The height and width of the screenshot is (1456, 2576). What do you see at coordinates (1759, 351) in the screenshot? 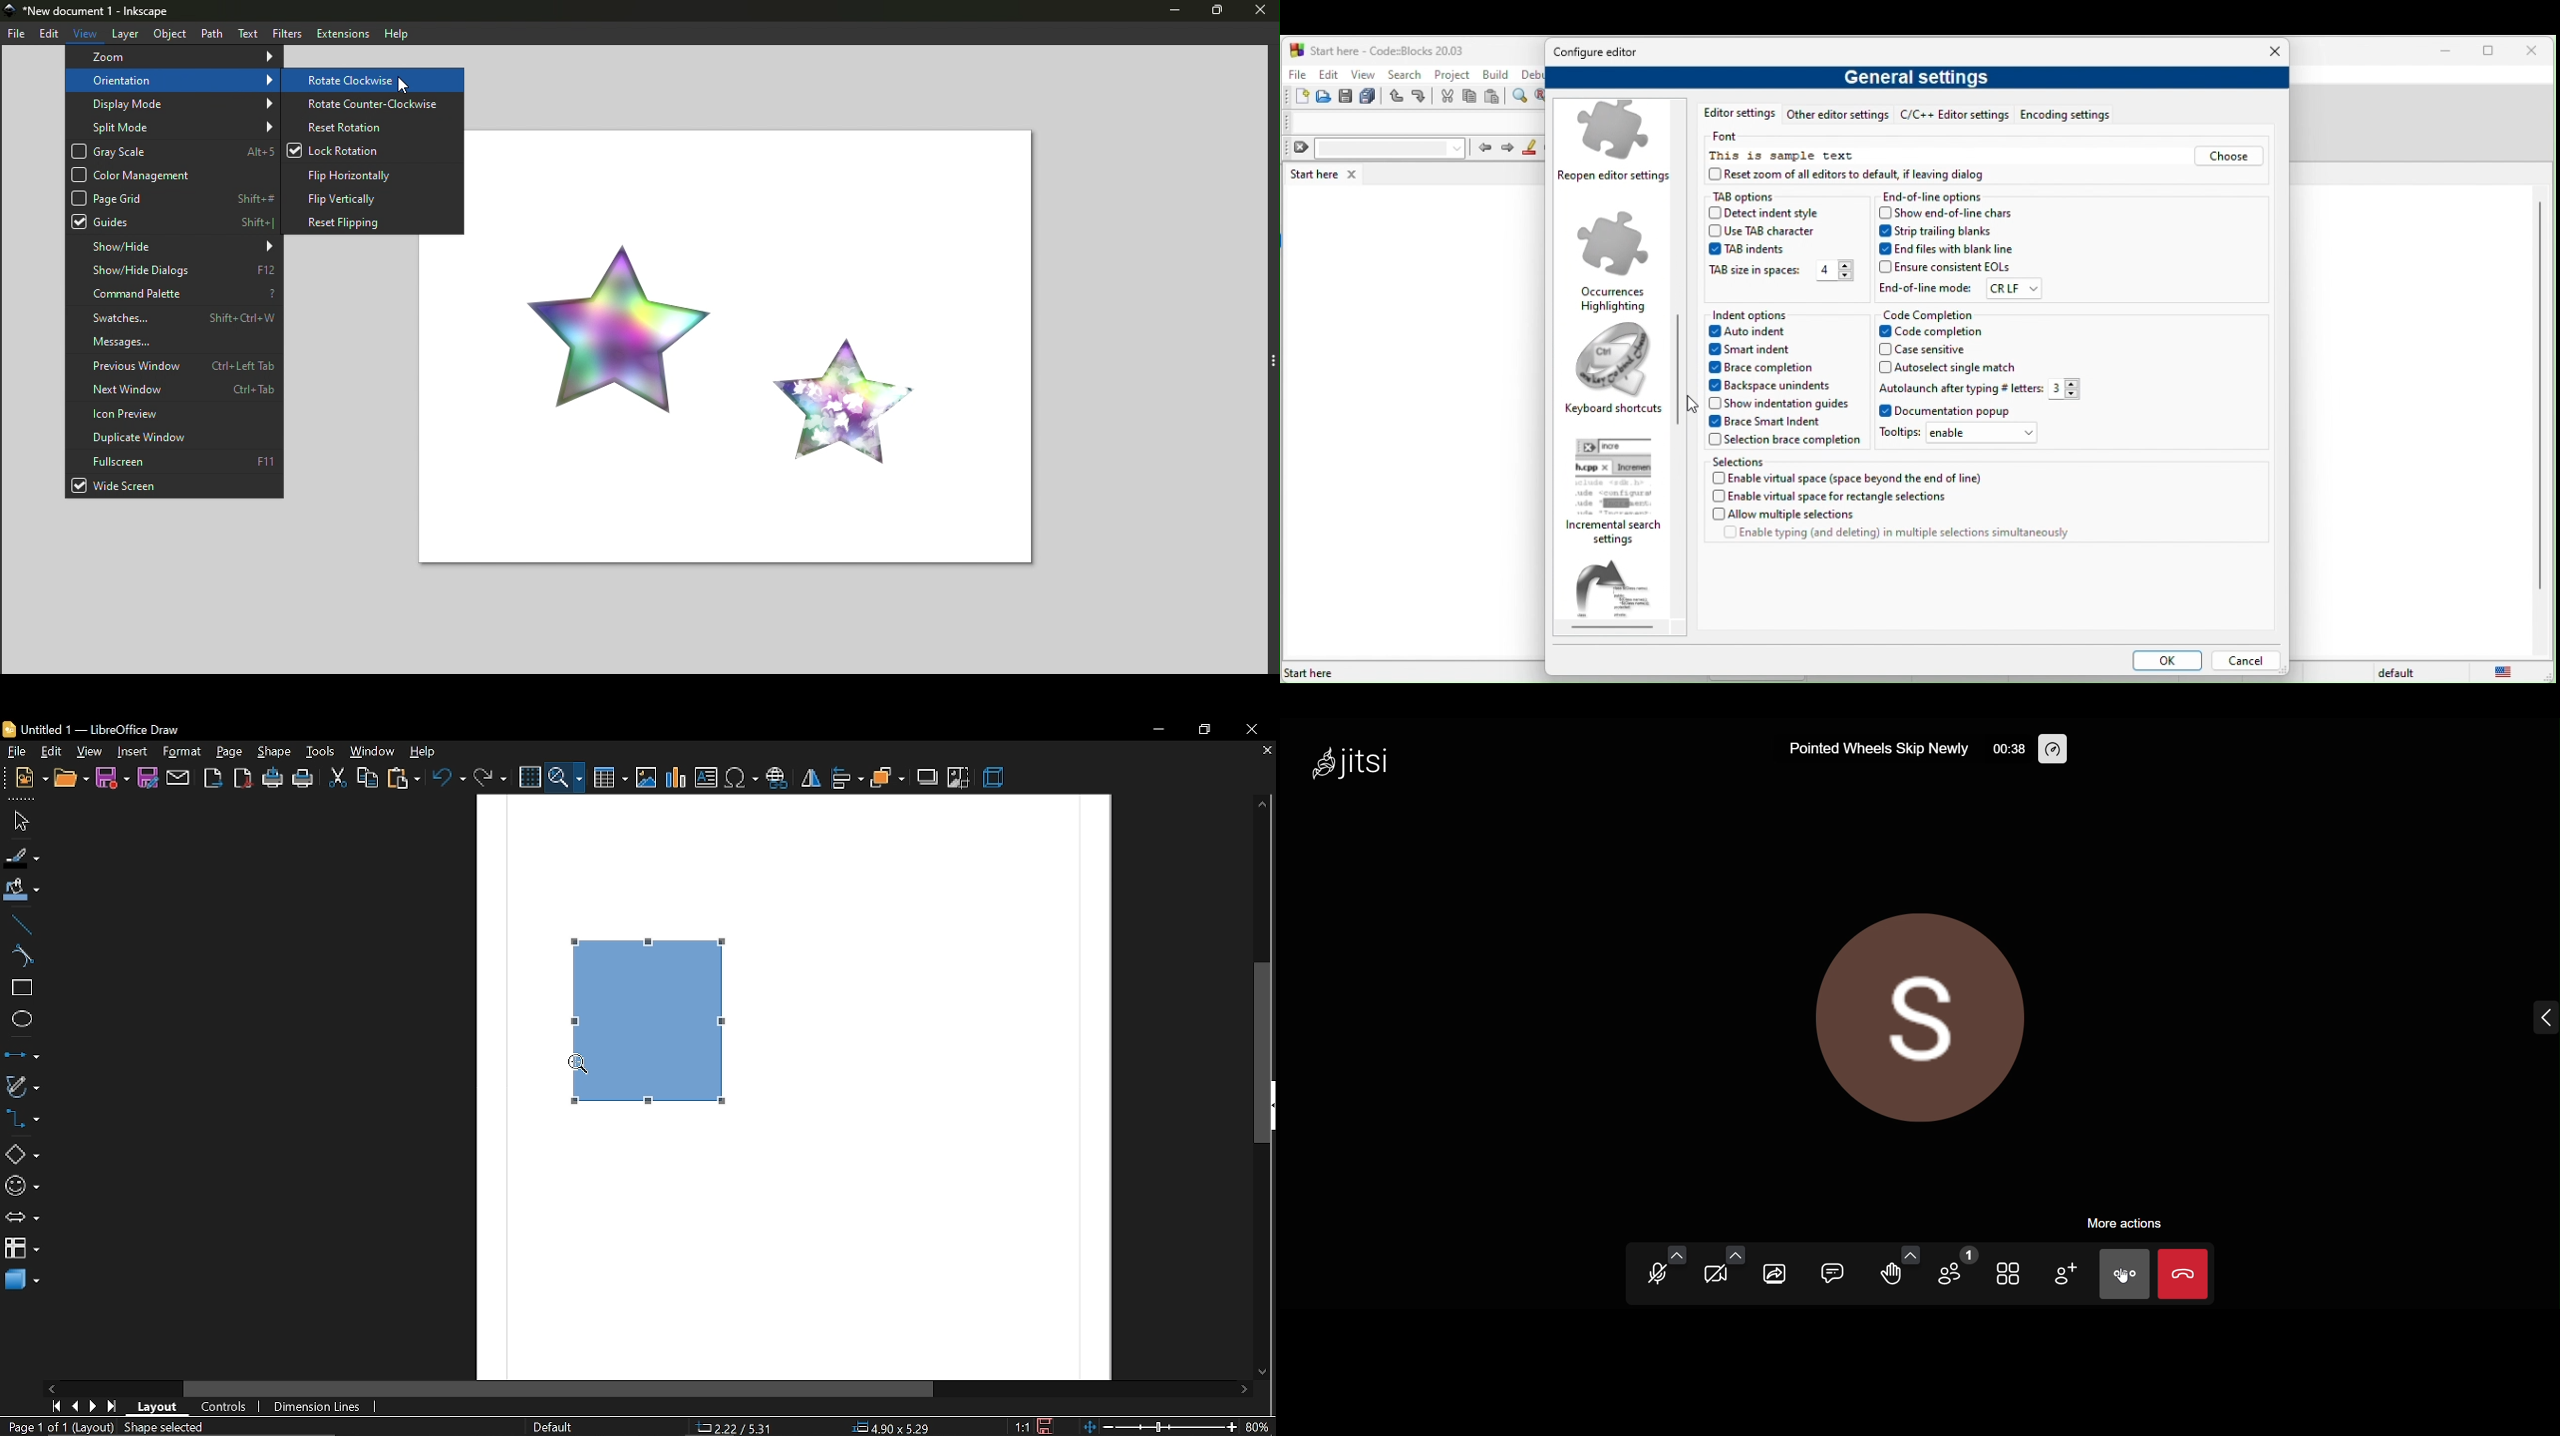
I see `smart indent` at bounding box center [1759, 351].